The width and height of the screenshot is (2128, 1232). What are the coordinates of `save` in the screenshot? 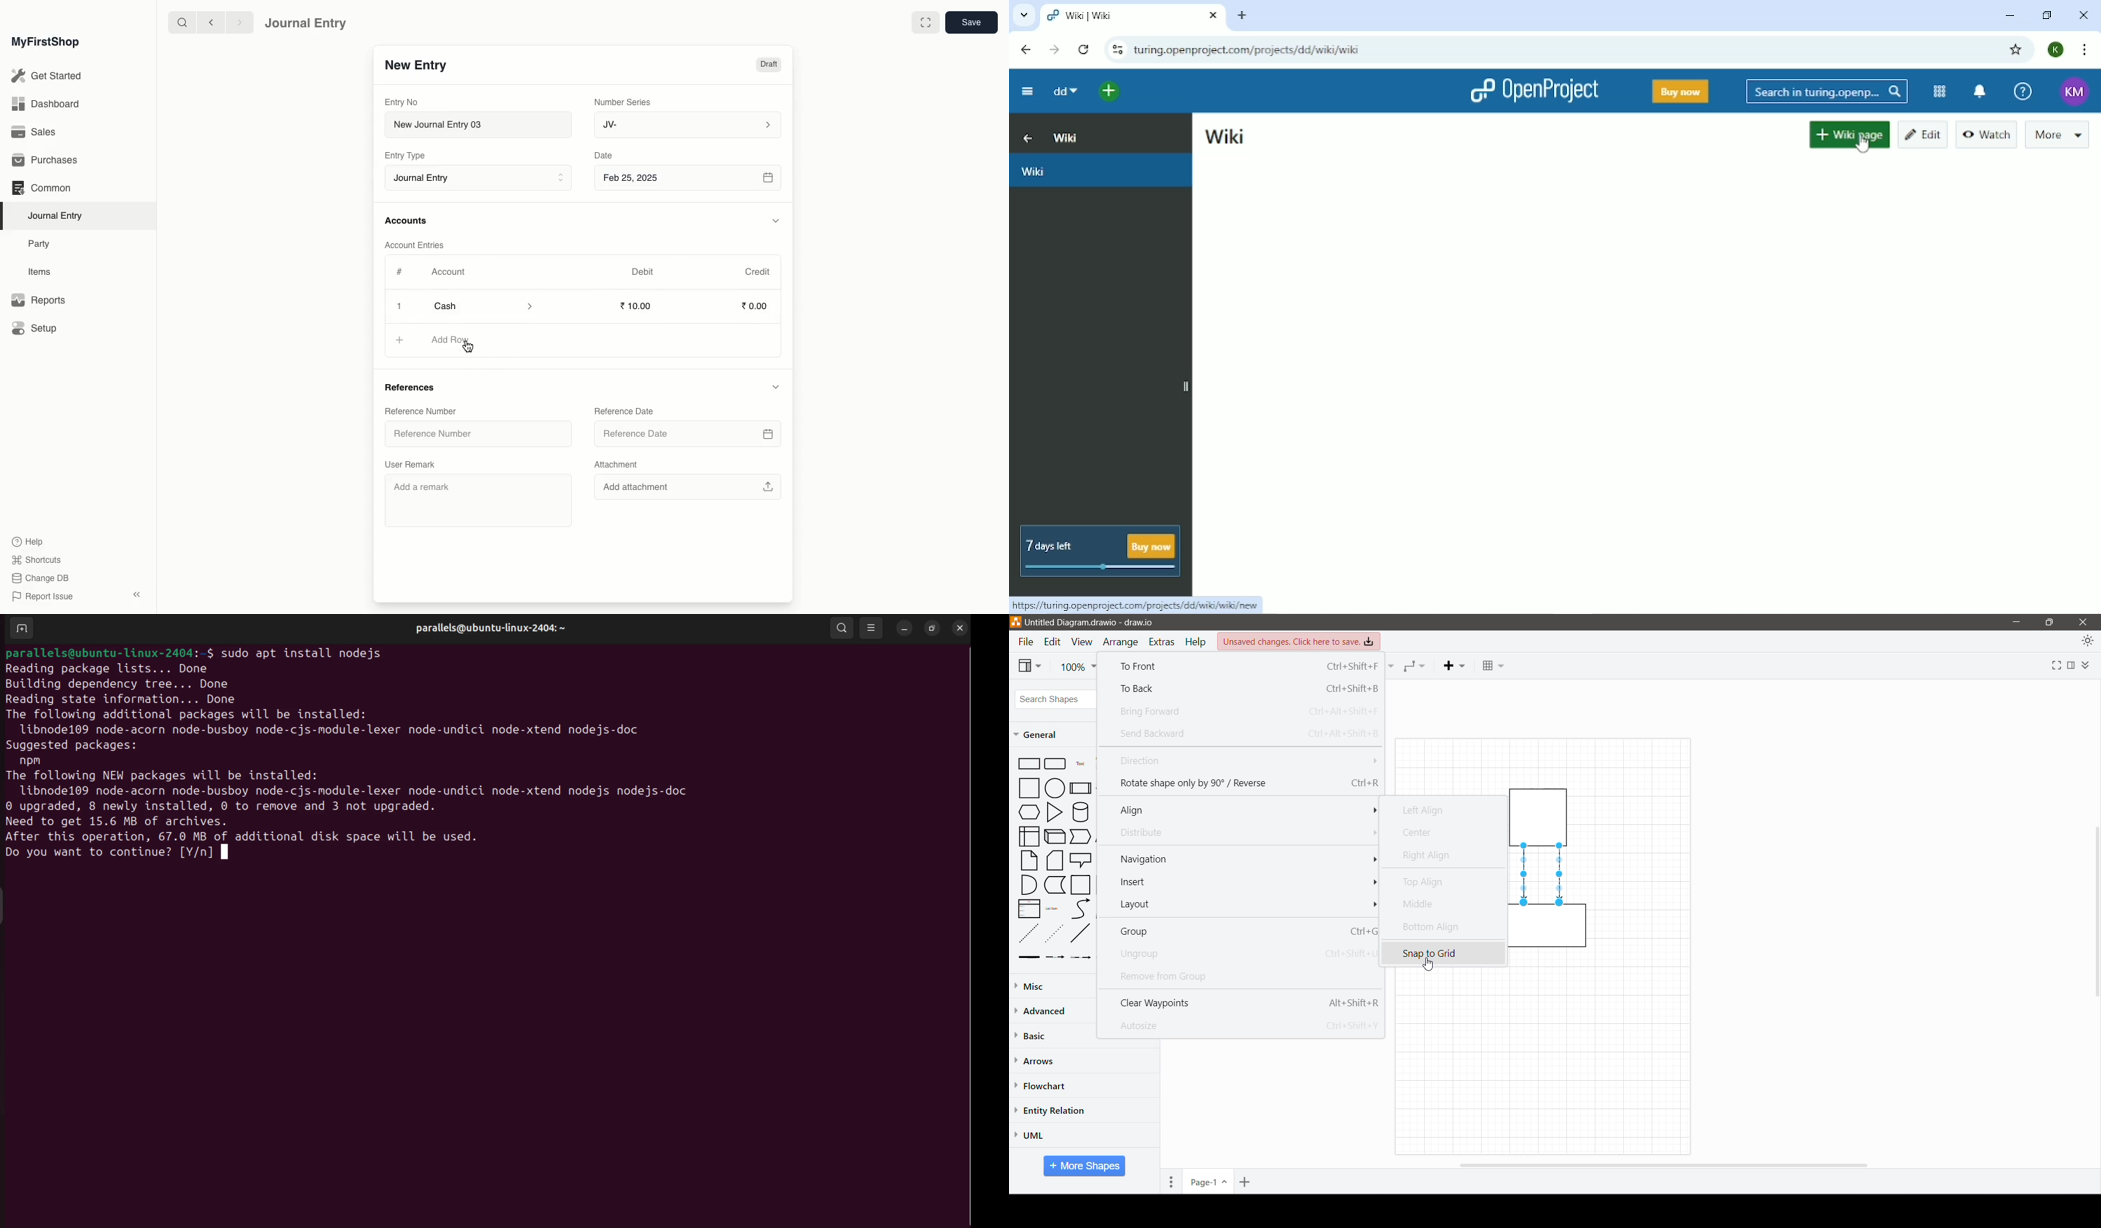 It's located at (971, 23).